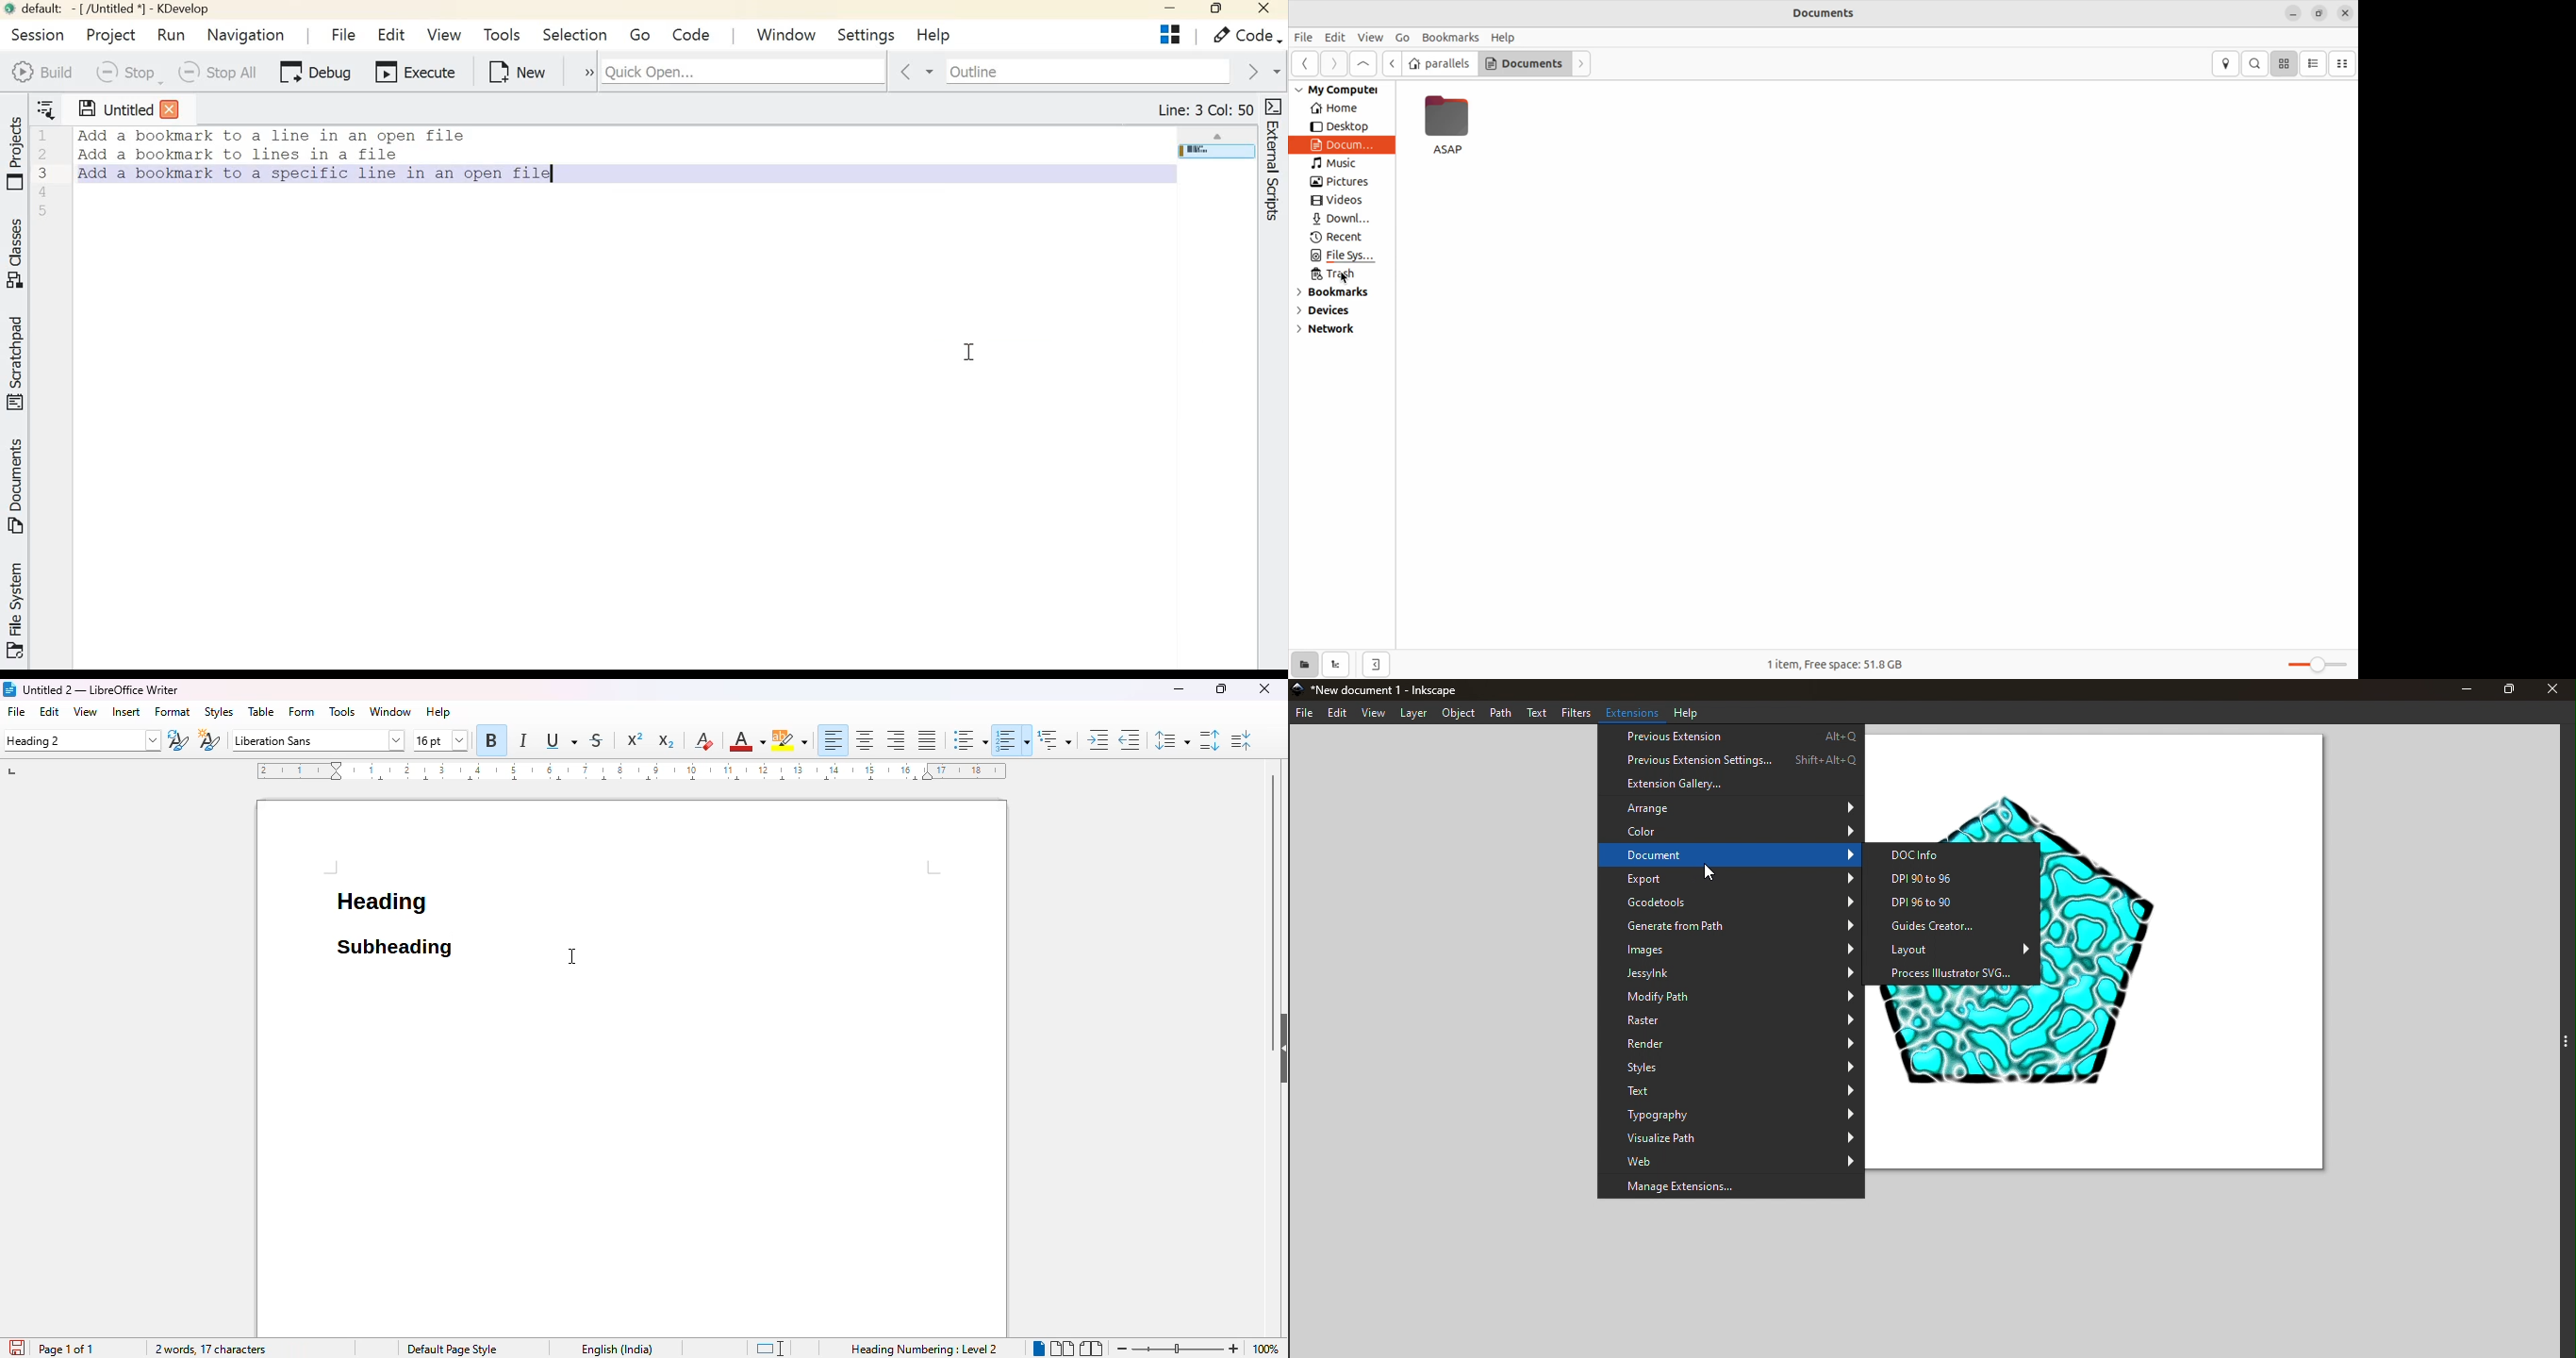 The height and width of the screenshot is (1372, 2576). What do you see at coordinates (218, 712) in the screenshot?
I see `styles` at bounding box center [218, 712].